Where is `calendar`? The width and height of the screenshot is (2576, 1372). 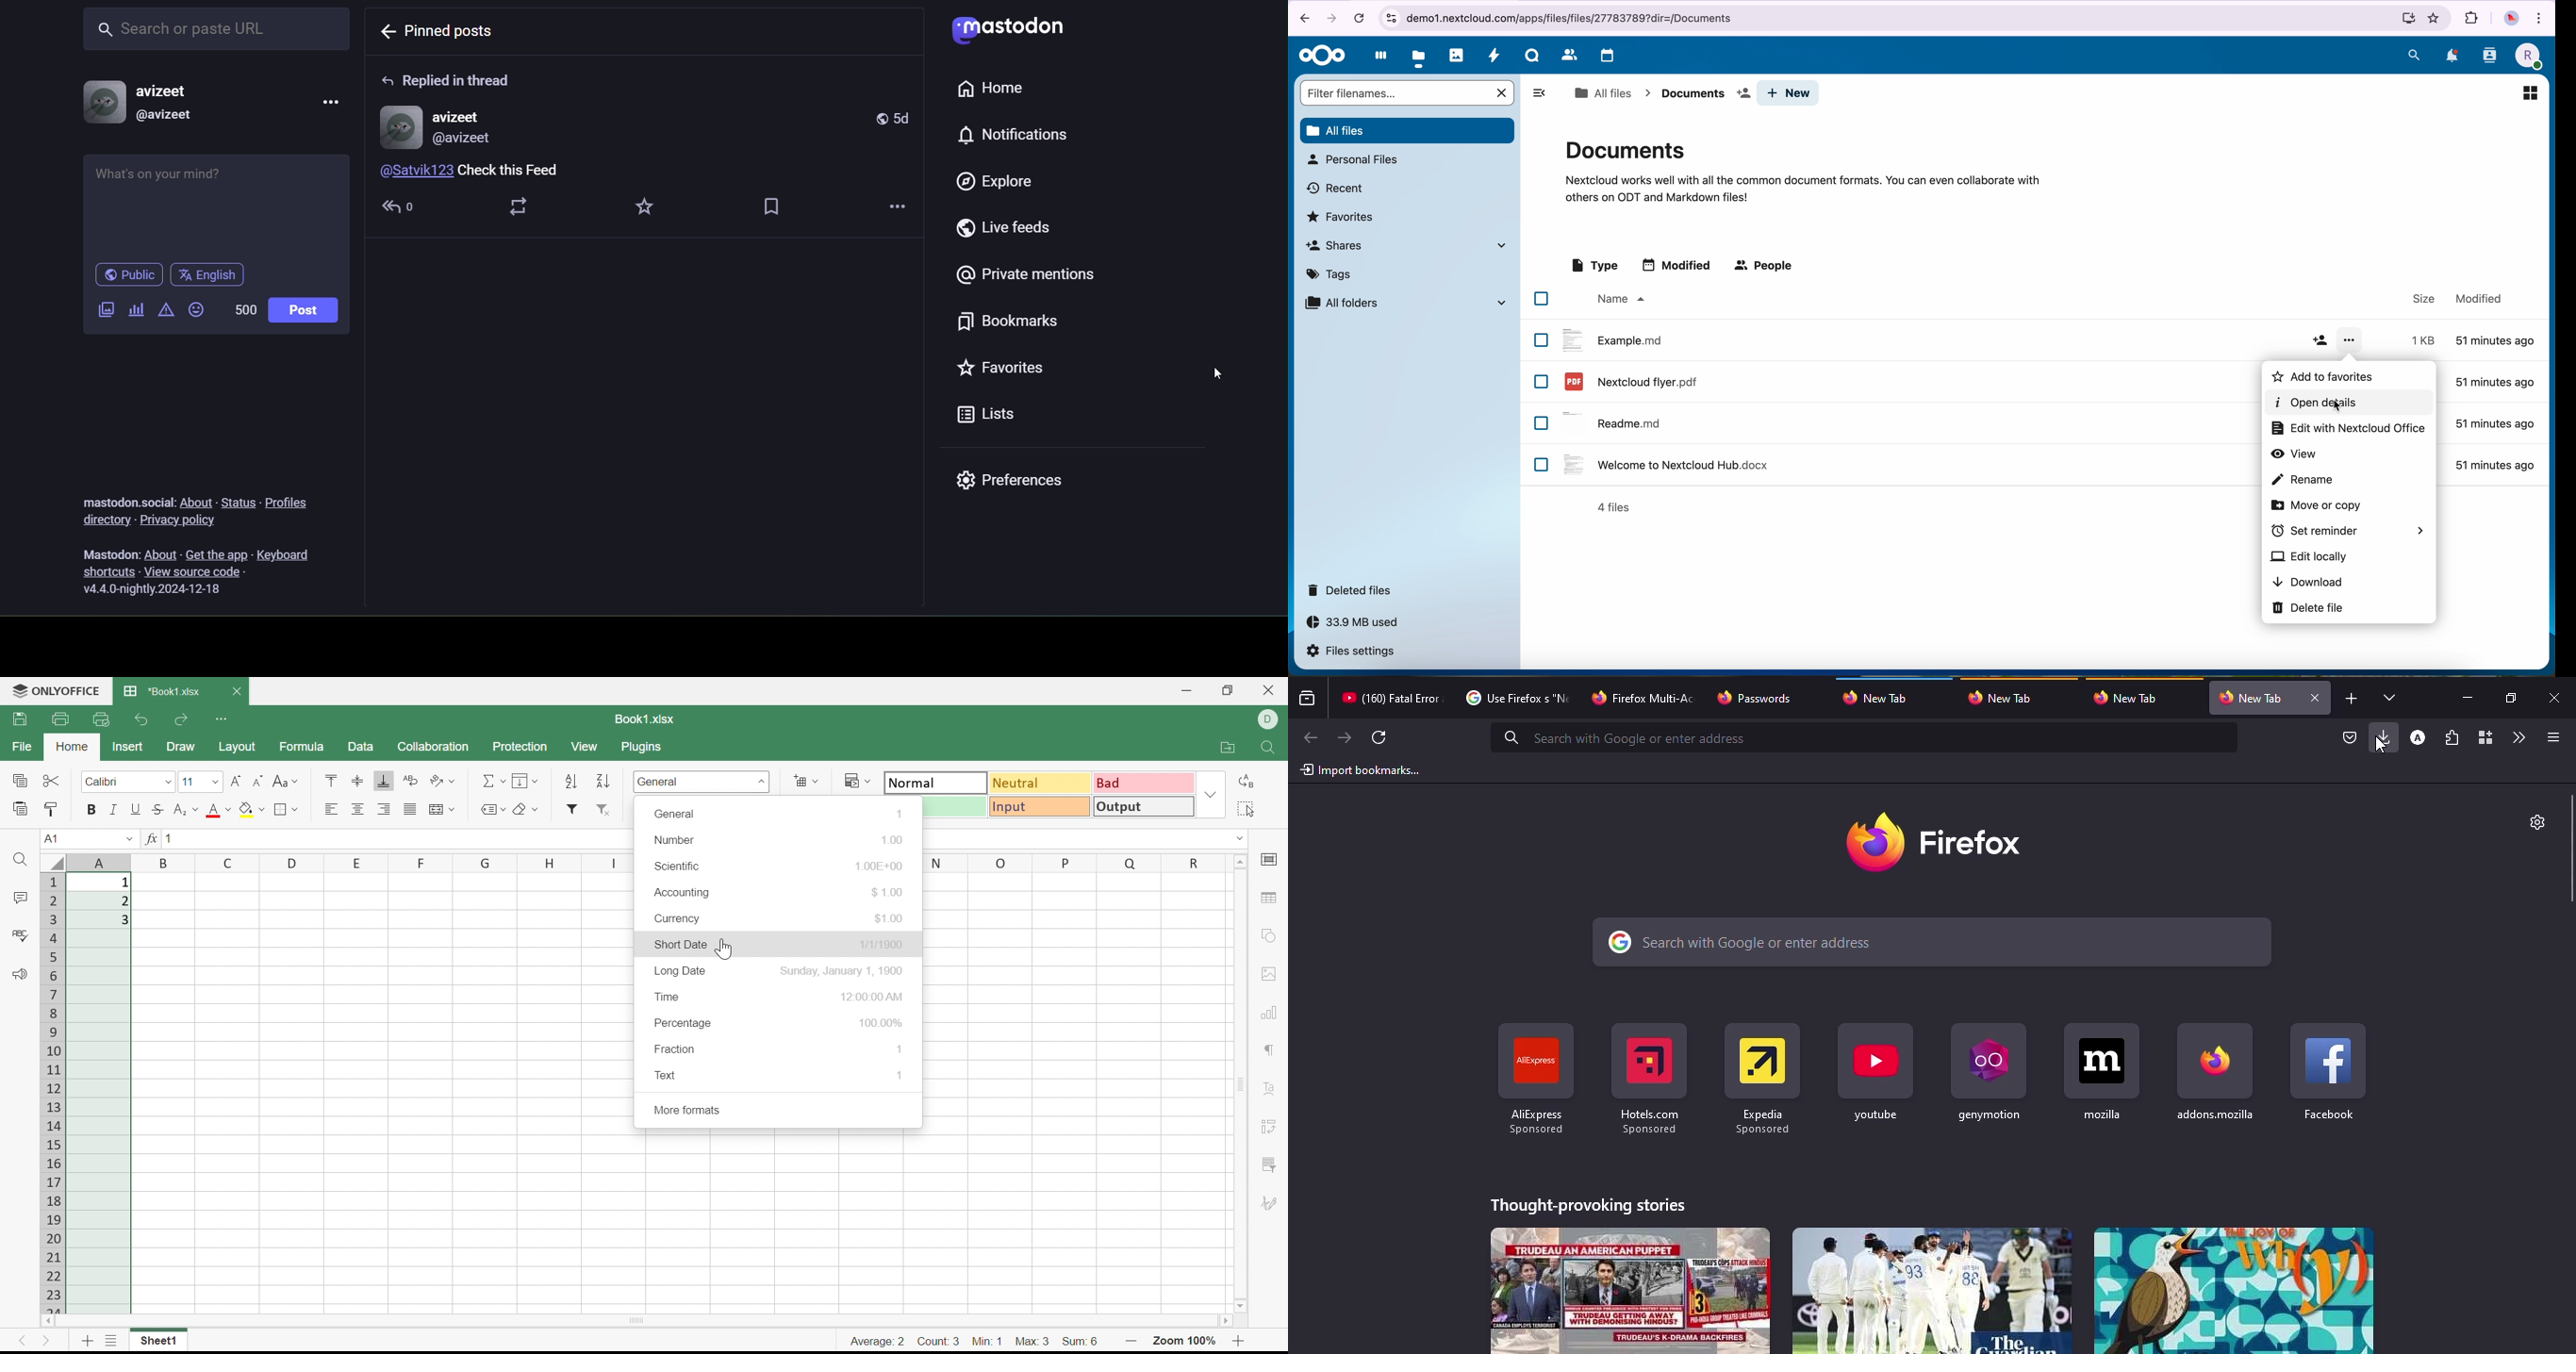 calendar is located at coordinates (1605, 56).